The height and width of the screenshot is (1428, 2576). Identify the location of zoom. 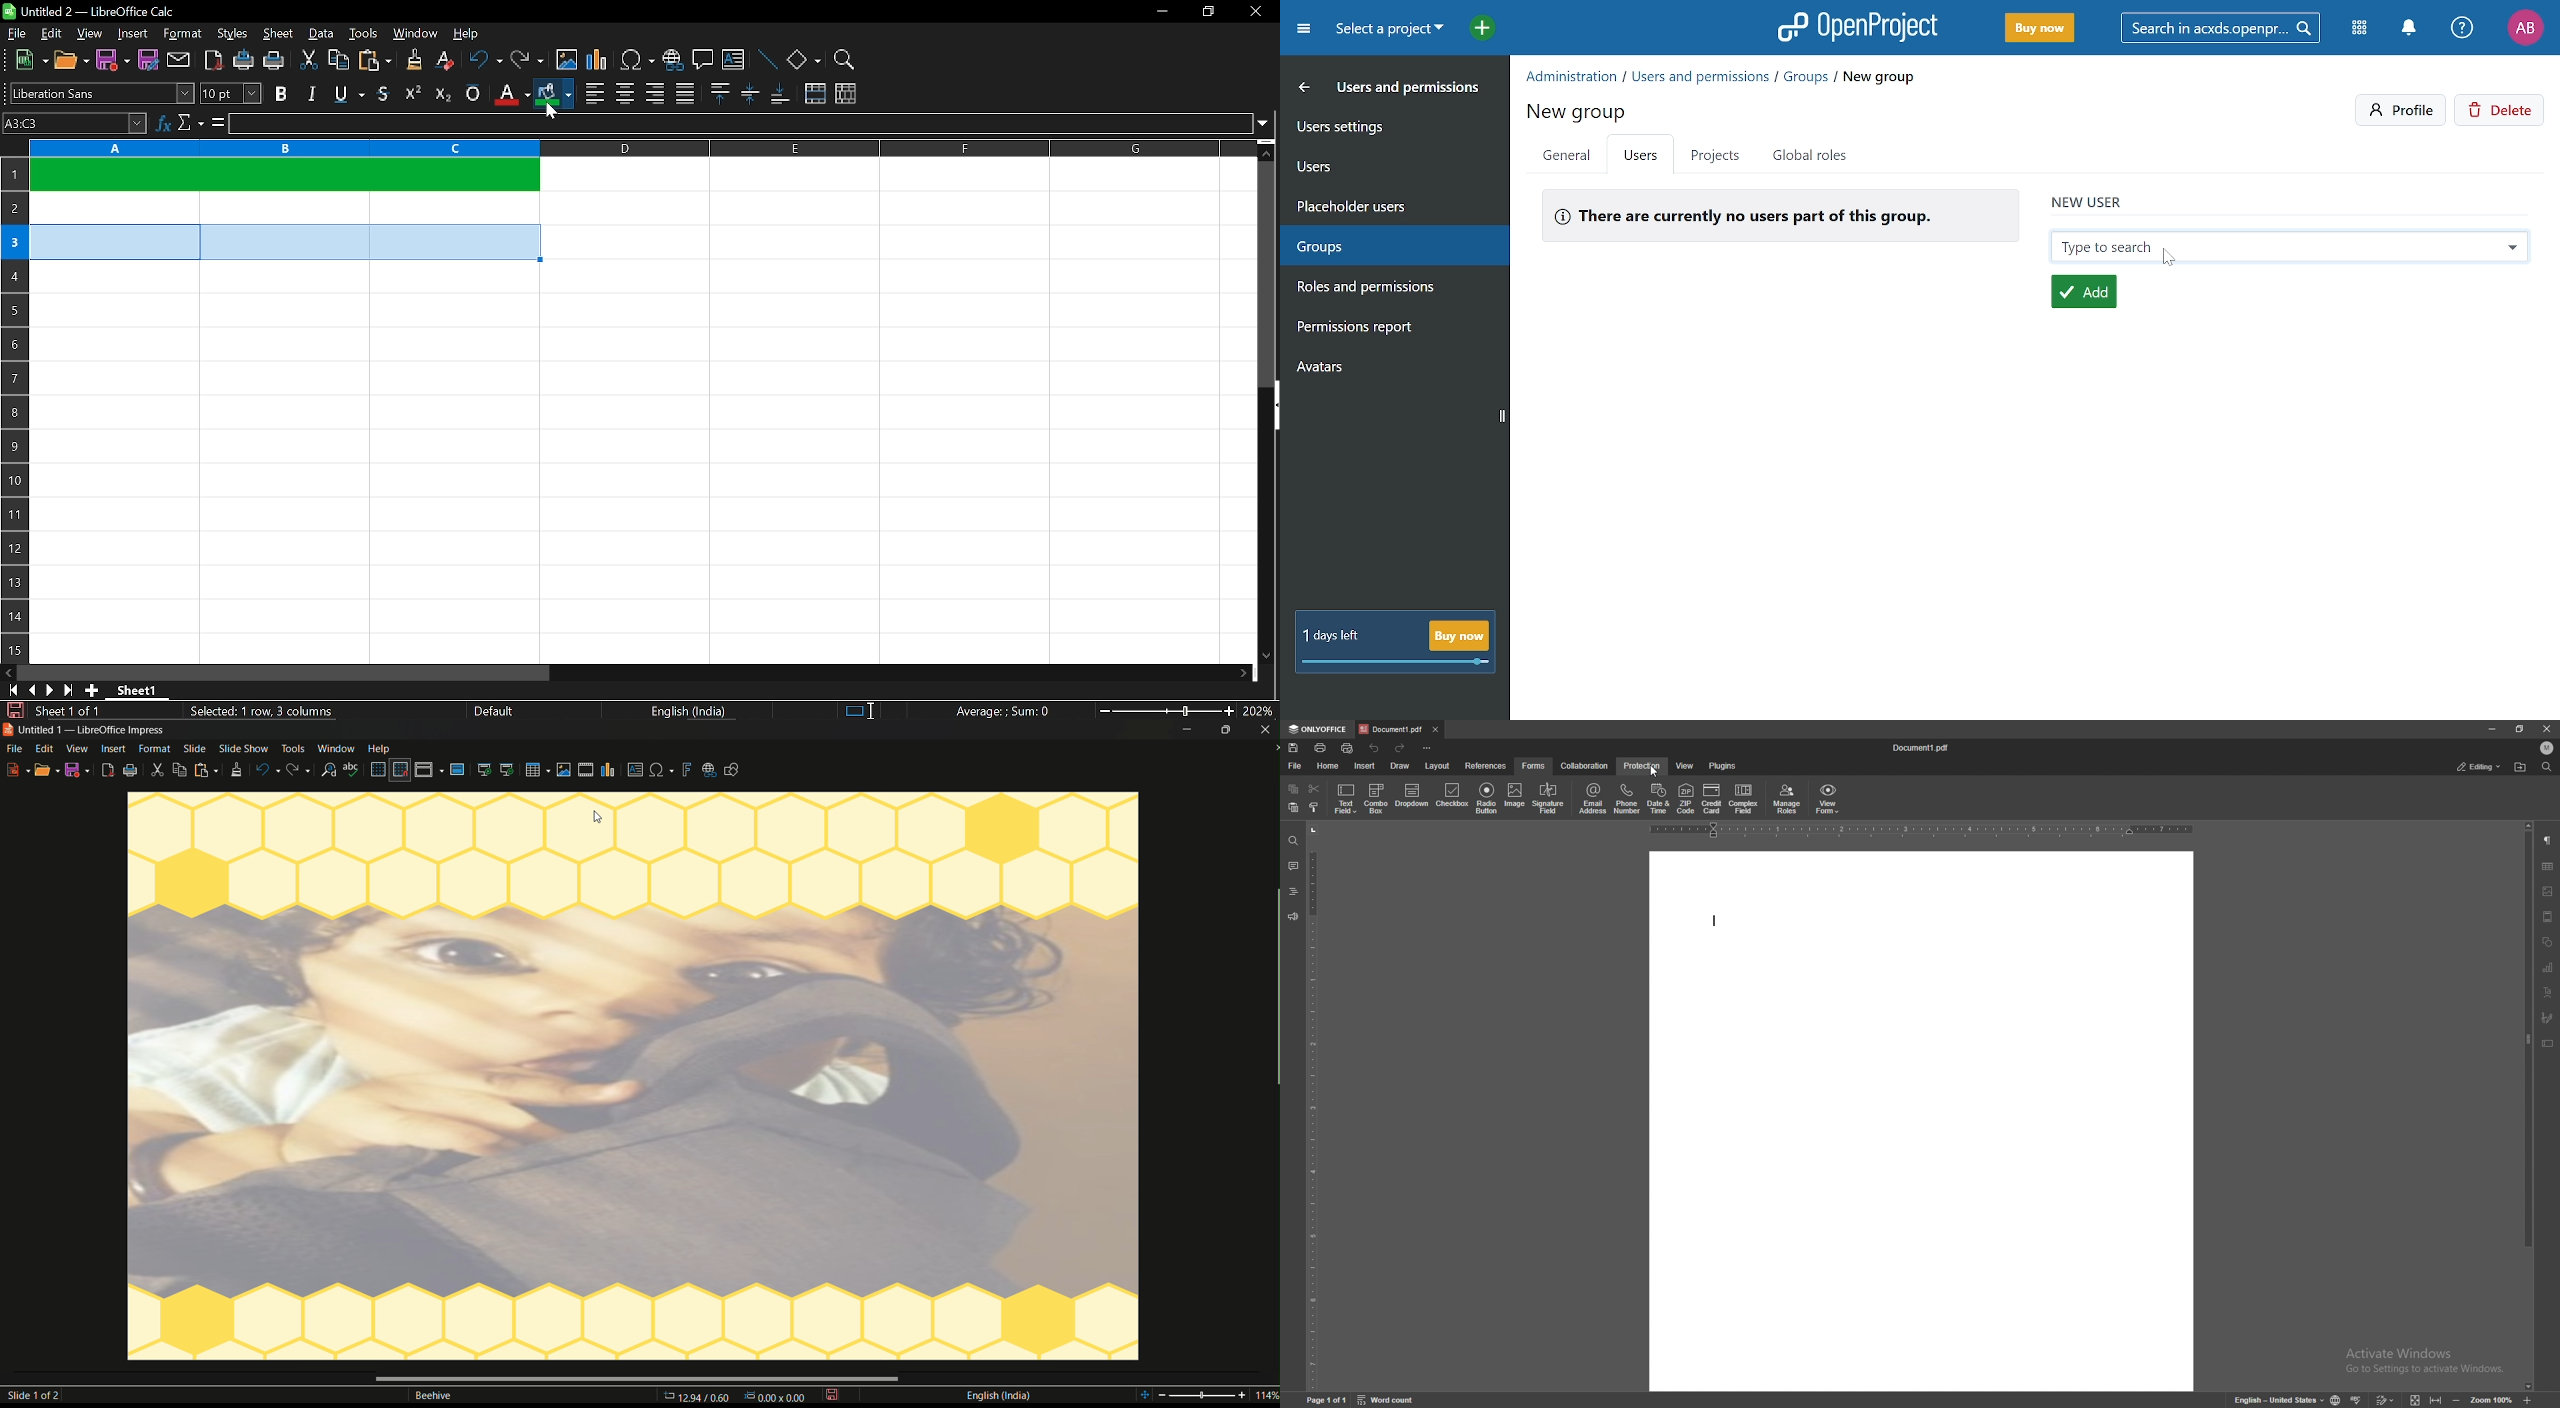
(845, 57).